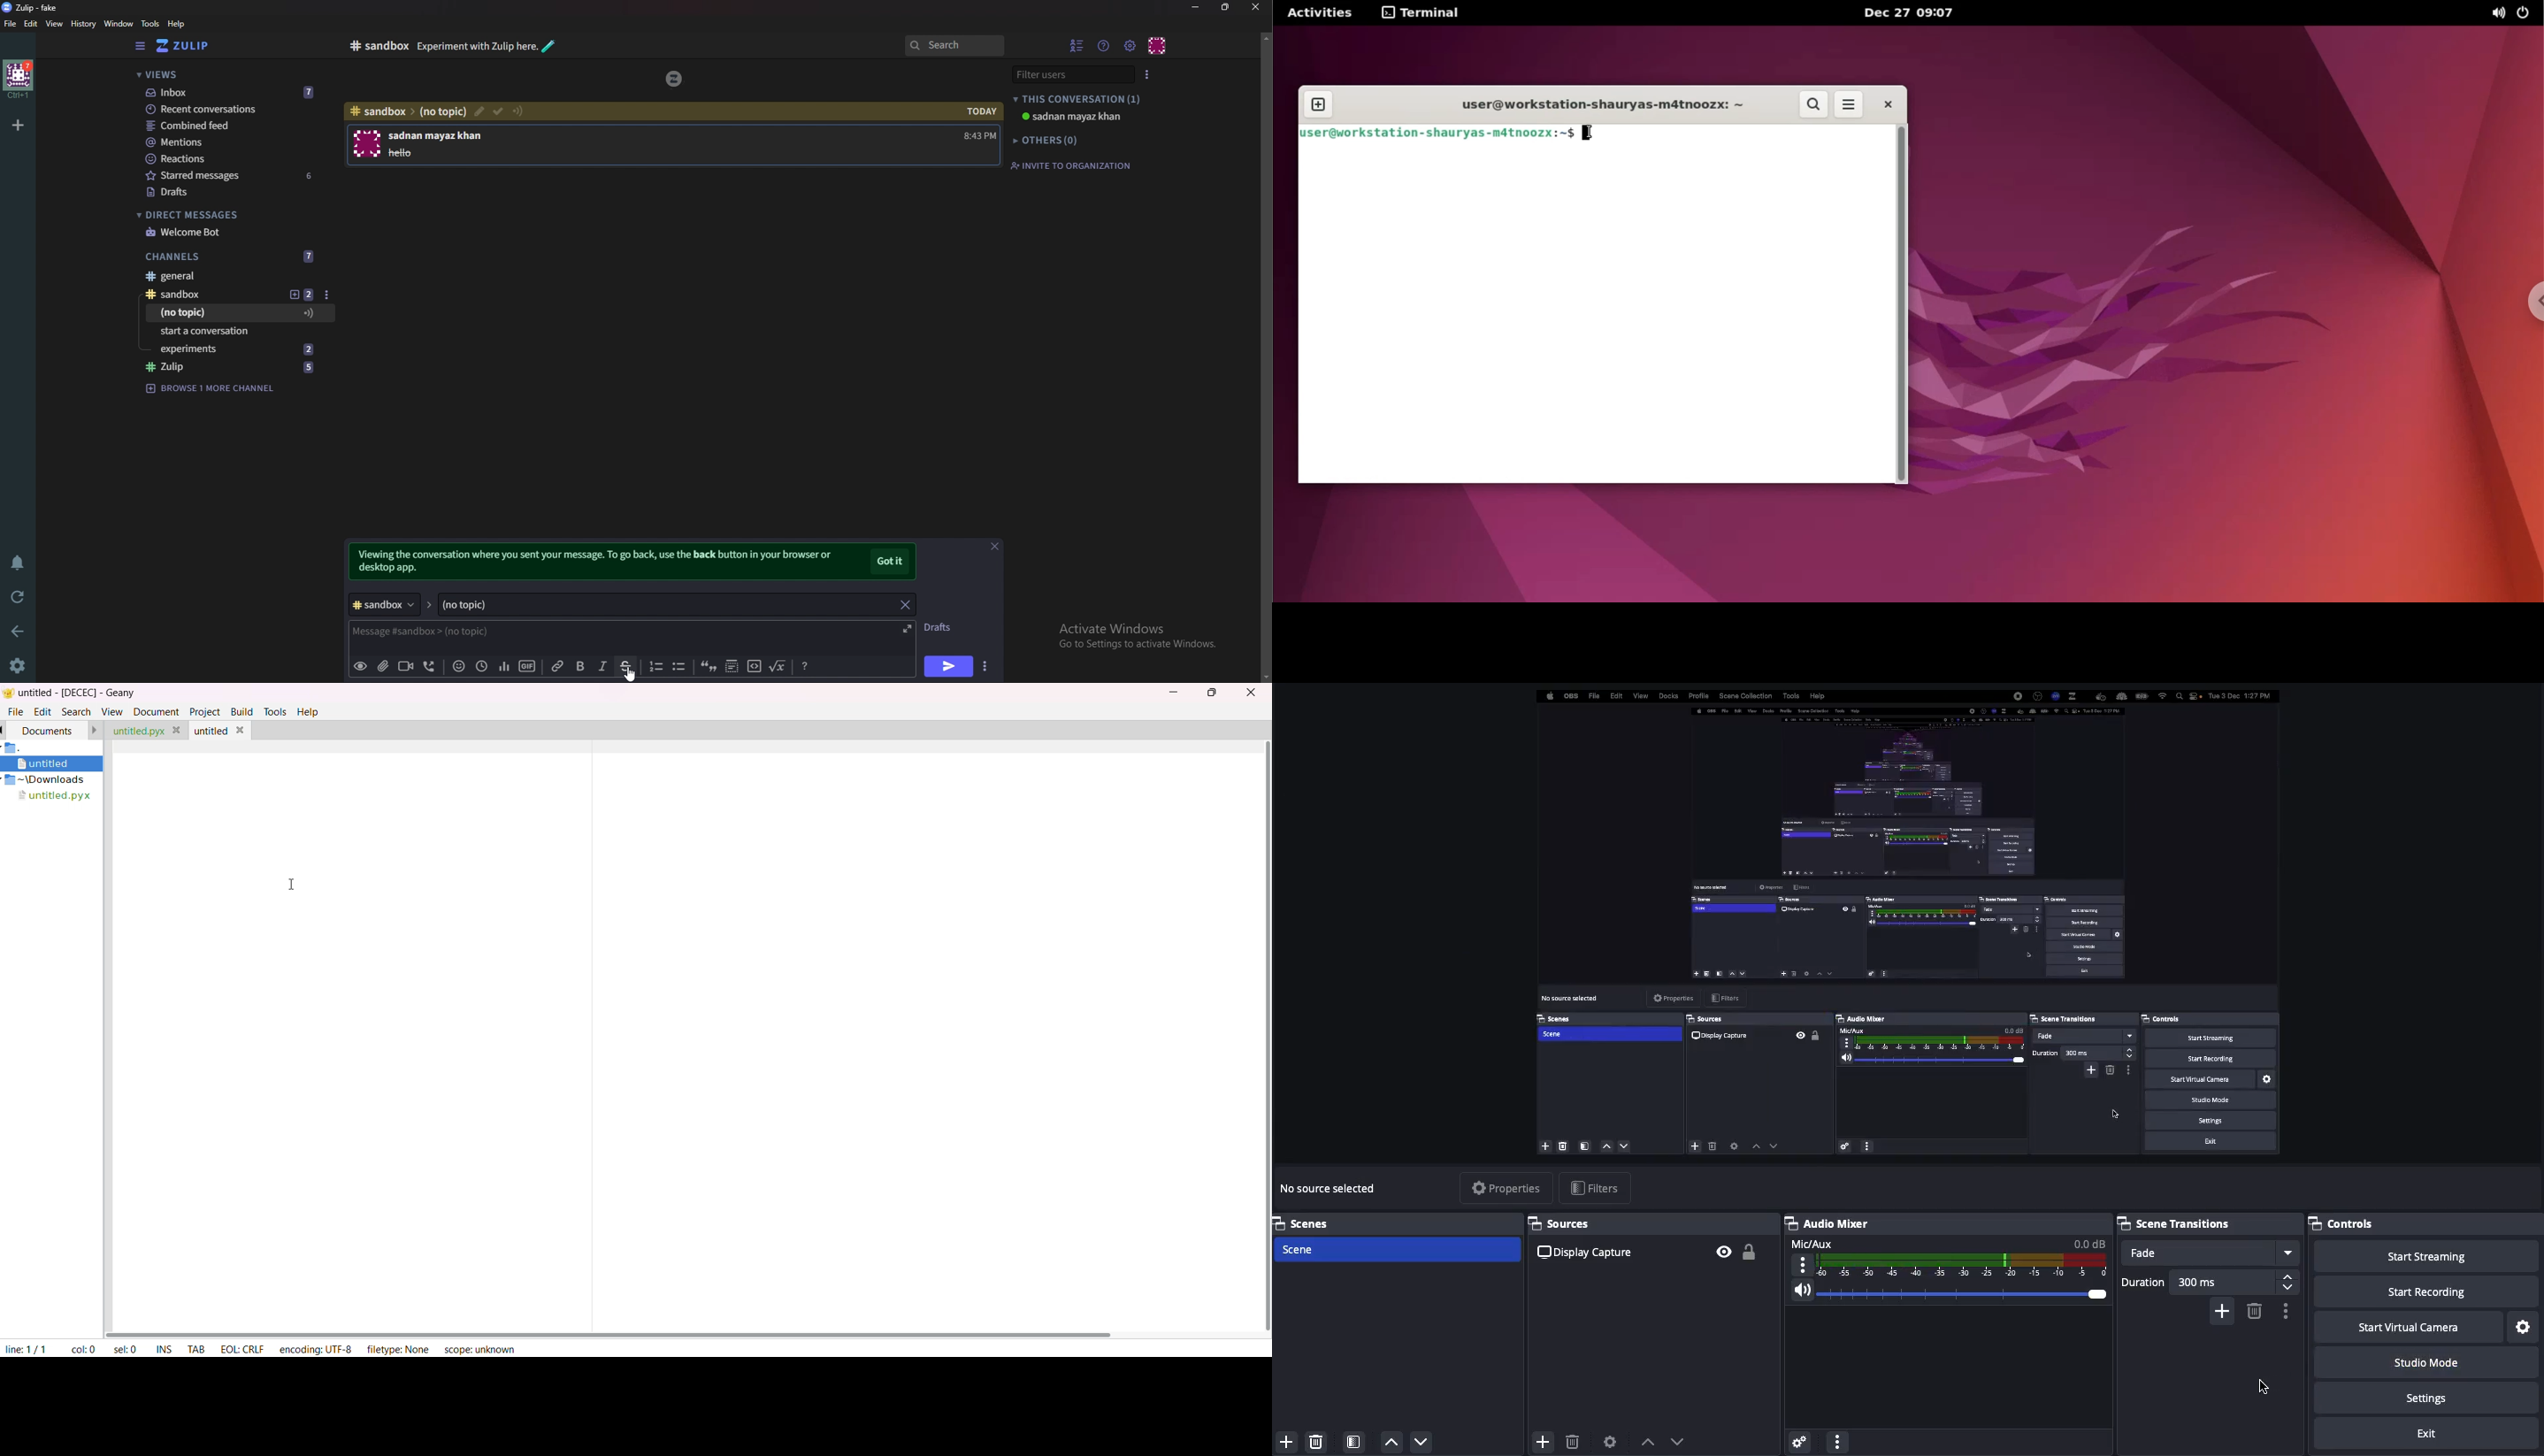 The height and width of the screenshot is (1456, 2548). Describe the element at coordinates (2425, 1291) in the screenshot. I see `Start recording` at that location.